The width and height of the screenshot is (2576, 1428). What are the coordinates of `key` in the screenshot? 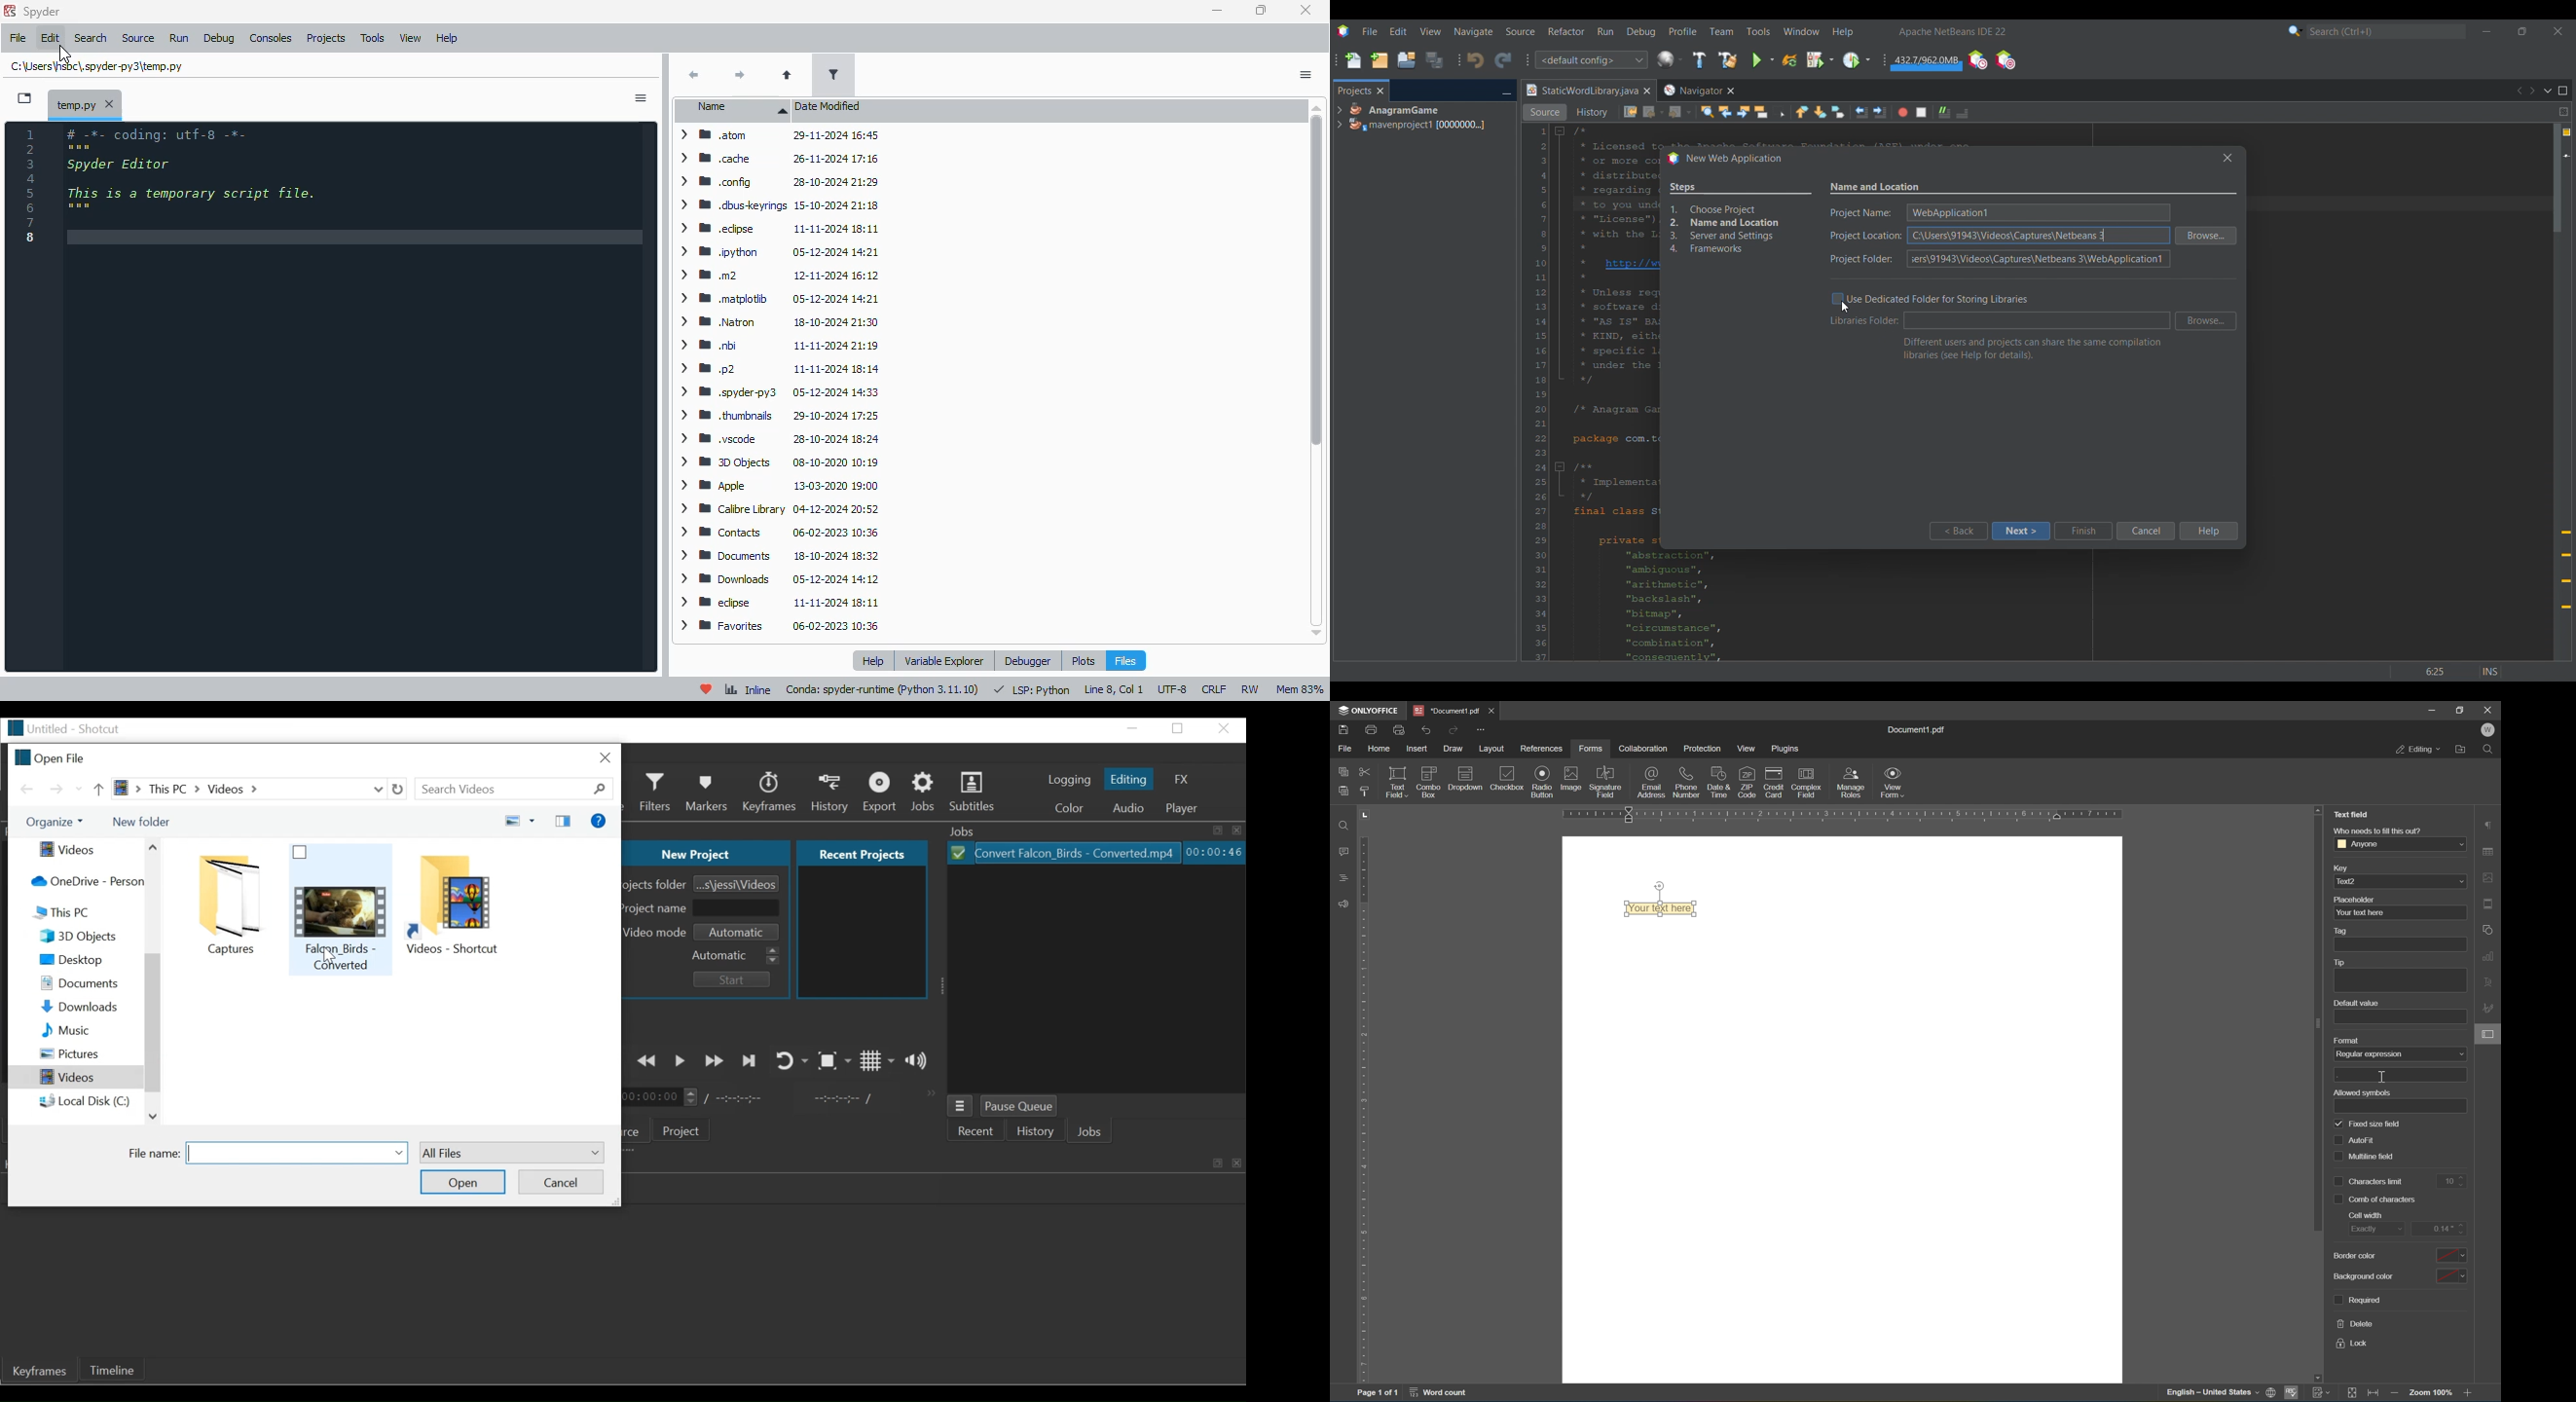 It's located at (2341, 867).